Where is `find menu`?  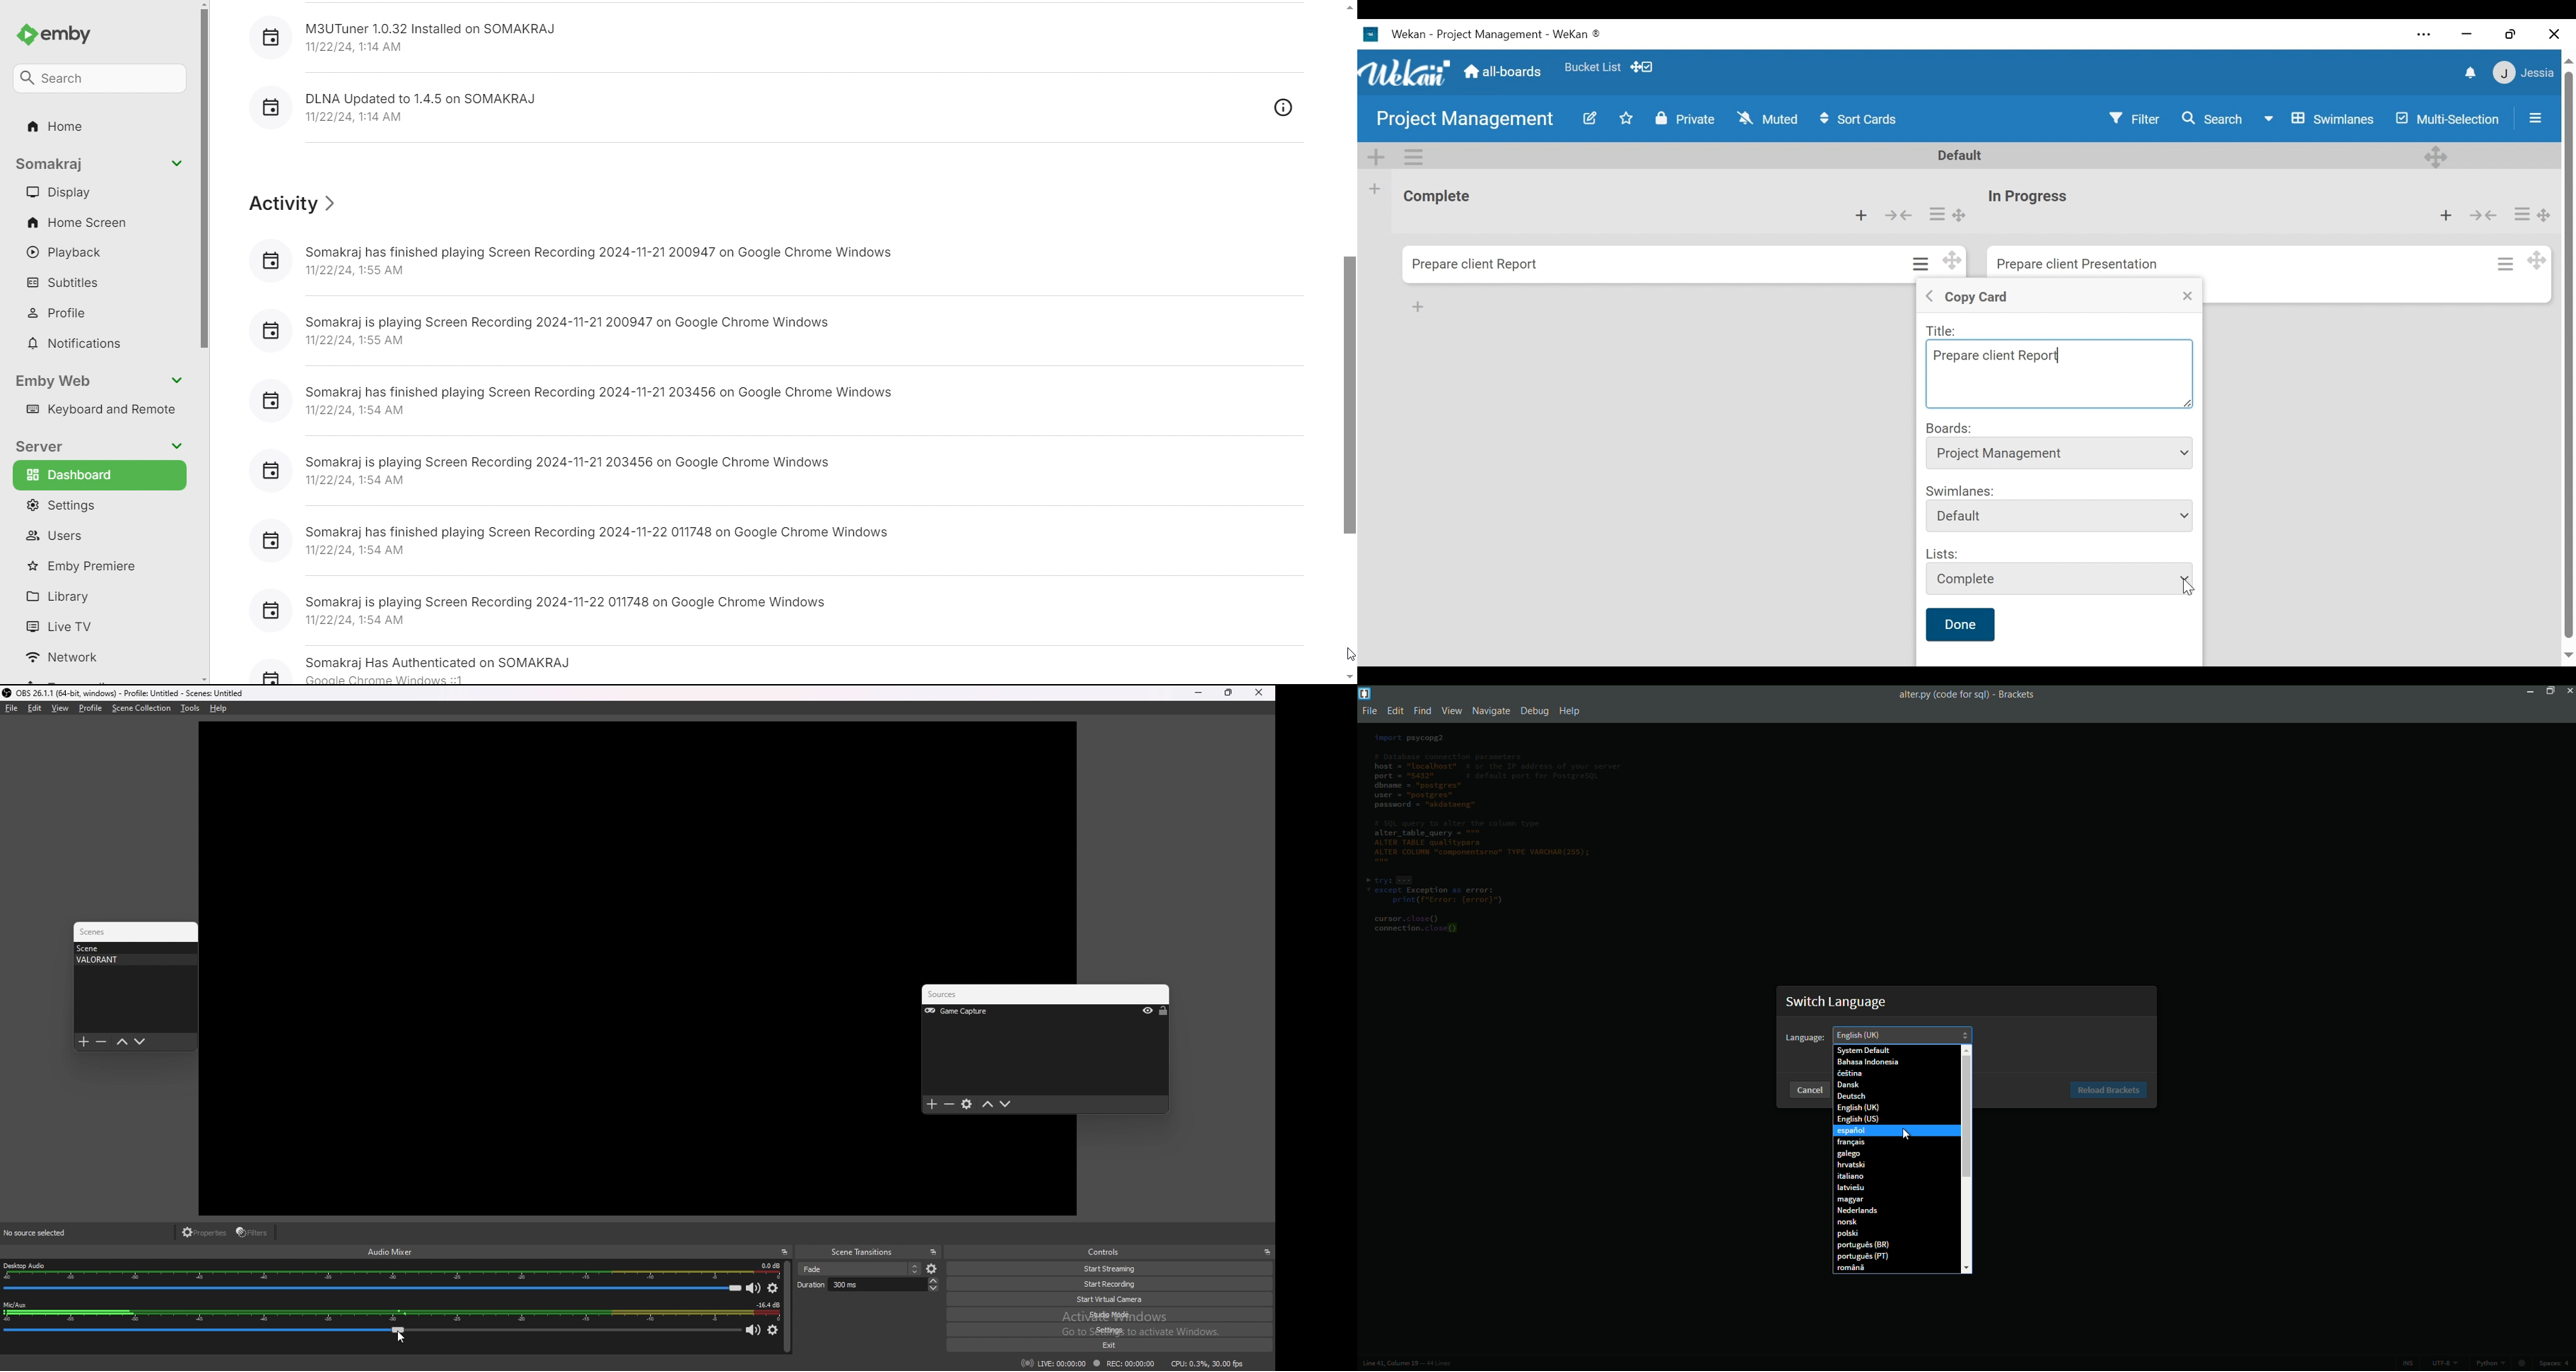
find menu is located at coordinates (1423, 711).